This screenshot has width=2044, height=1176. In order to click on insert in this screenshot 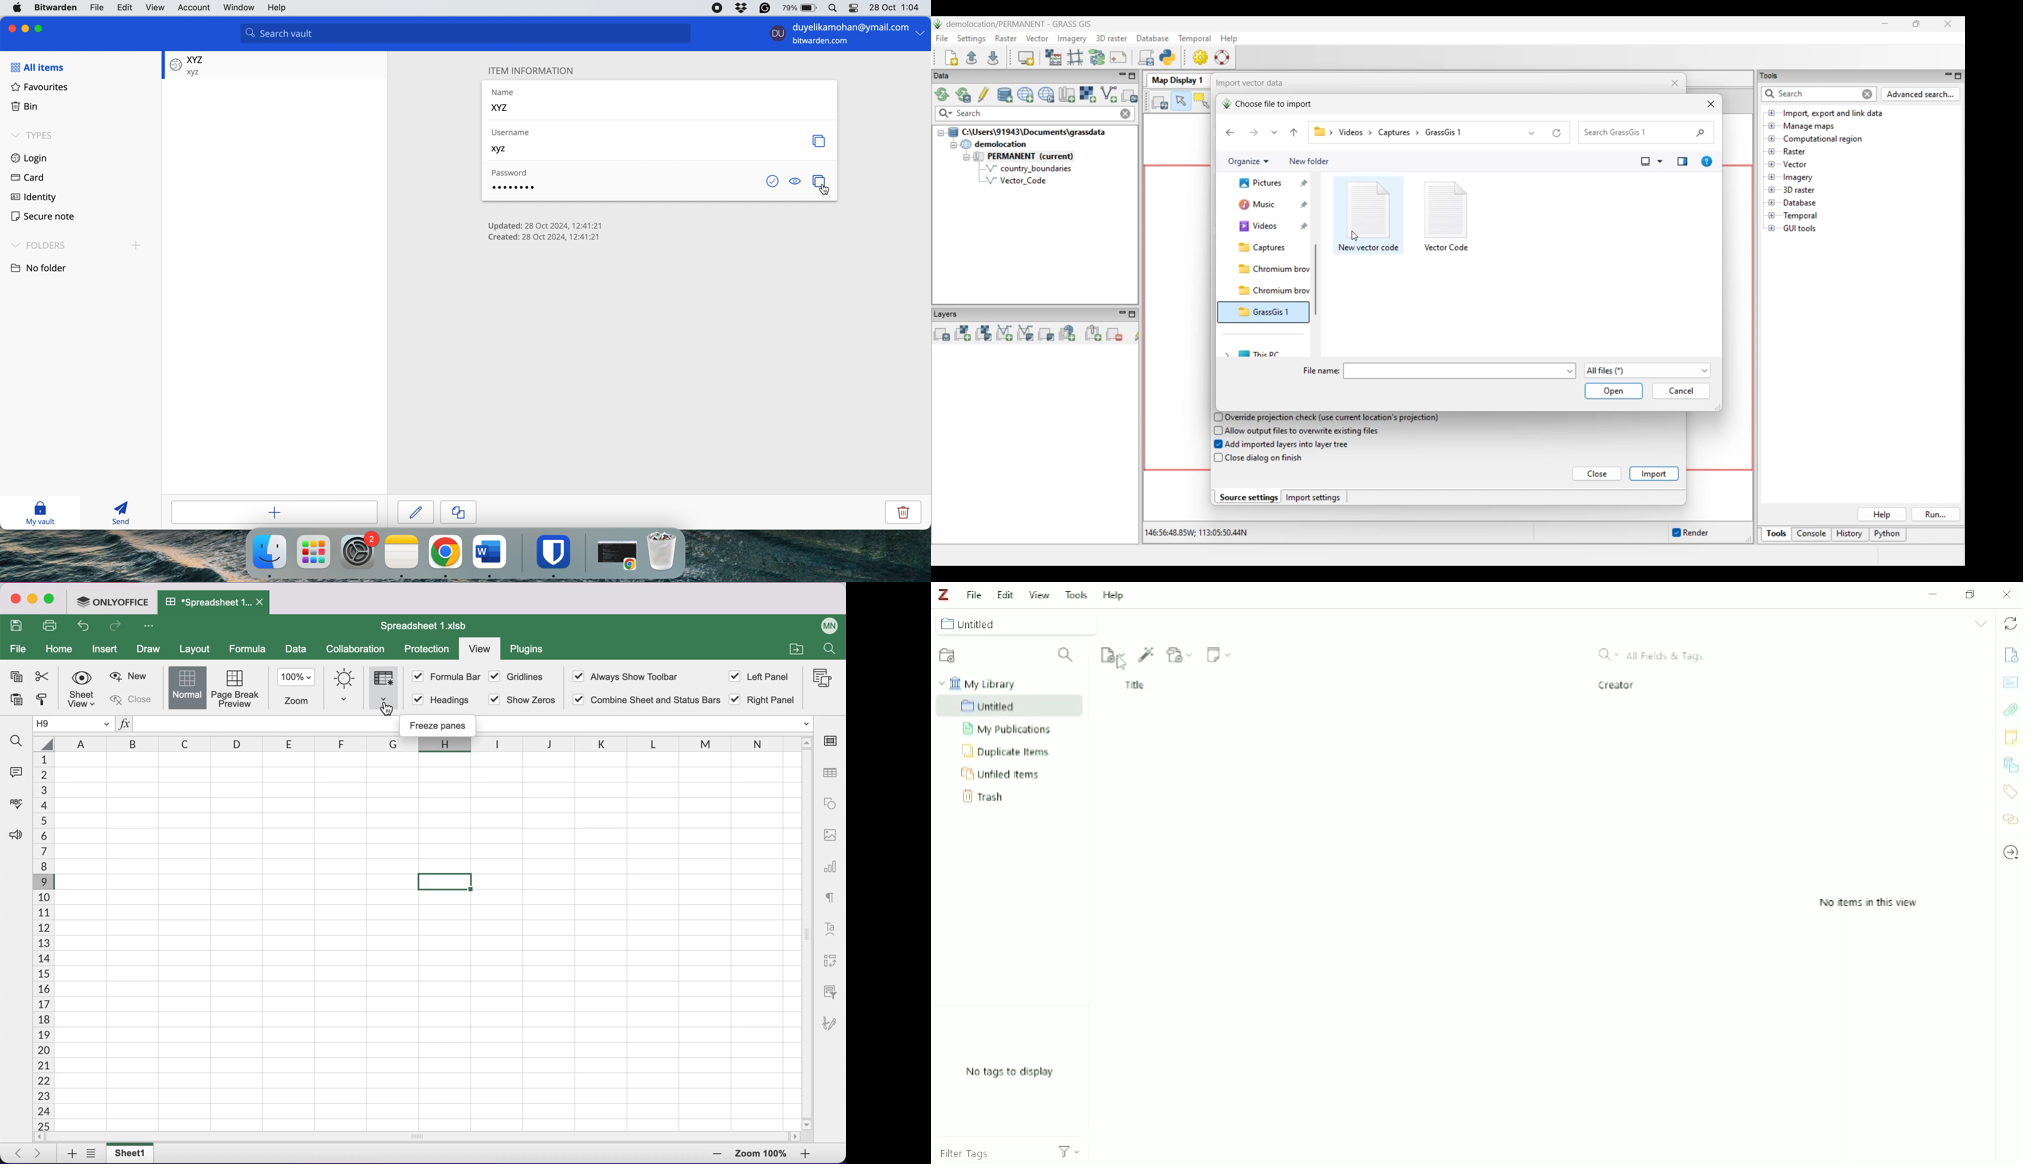, I will do `click(106, 650)`.